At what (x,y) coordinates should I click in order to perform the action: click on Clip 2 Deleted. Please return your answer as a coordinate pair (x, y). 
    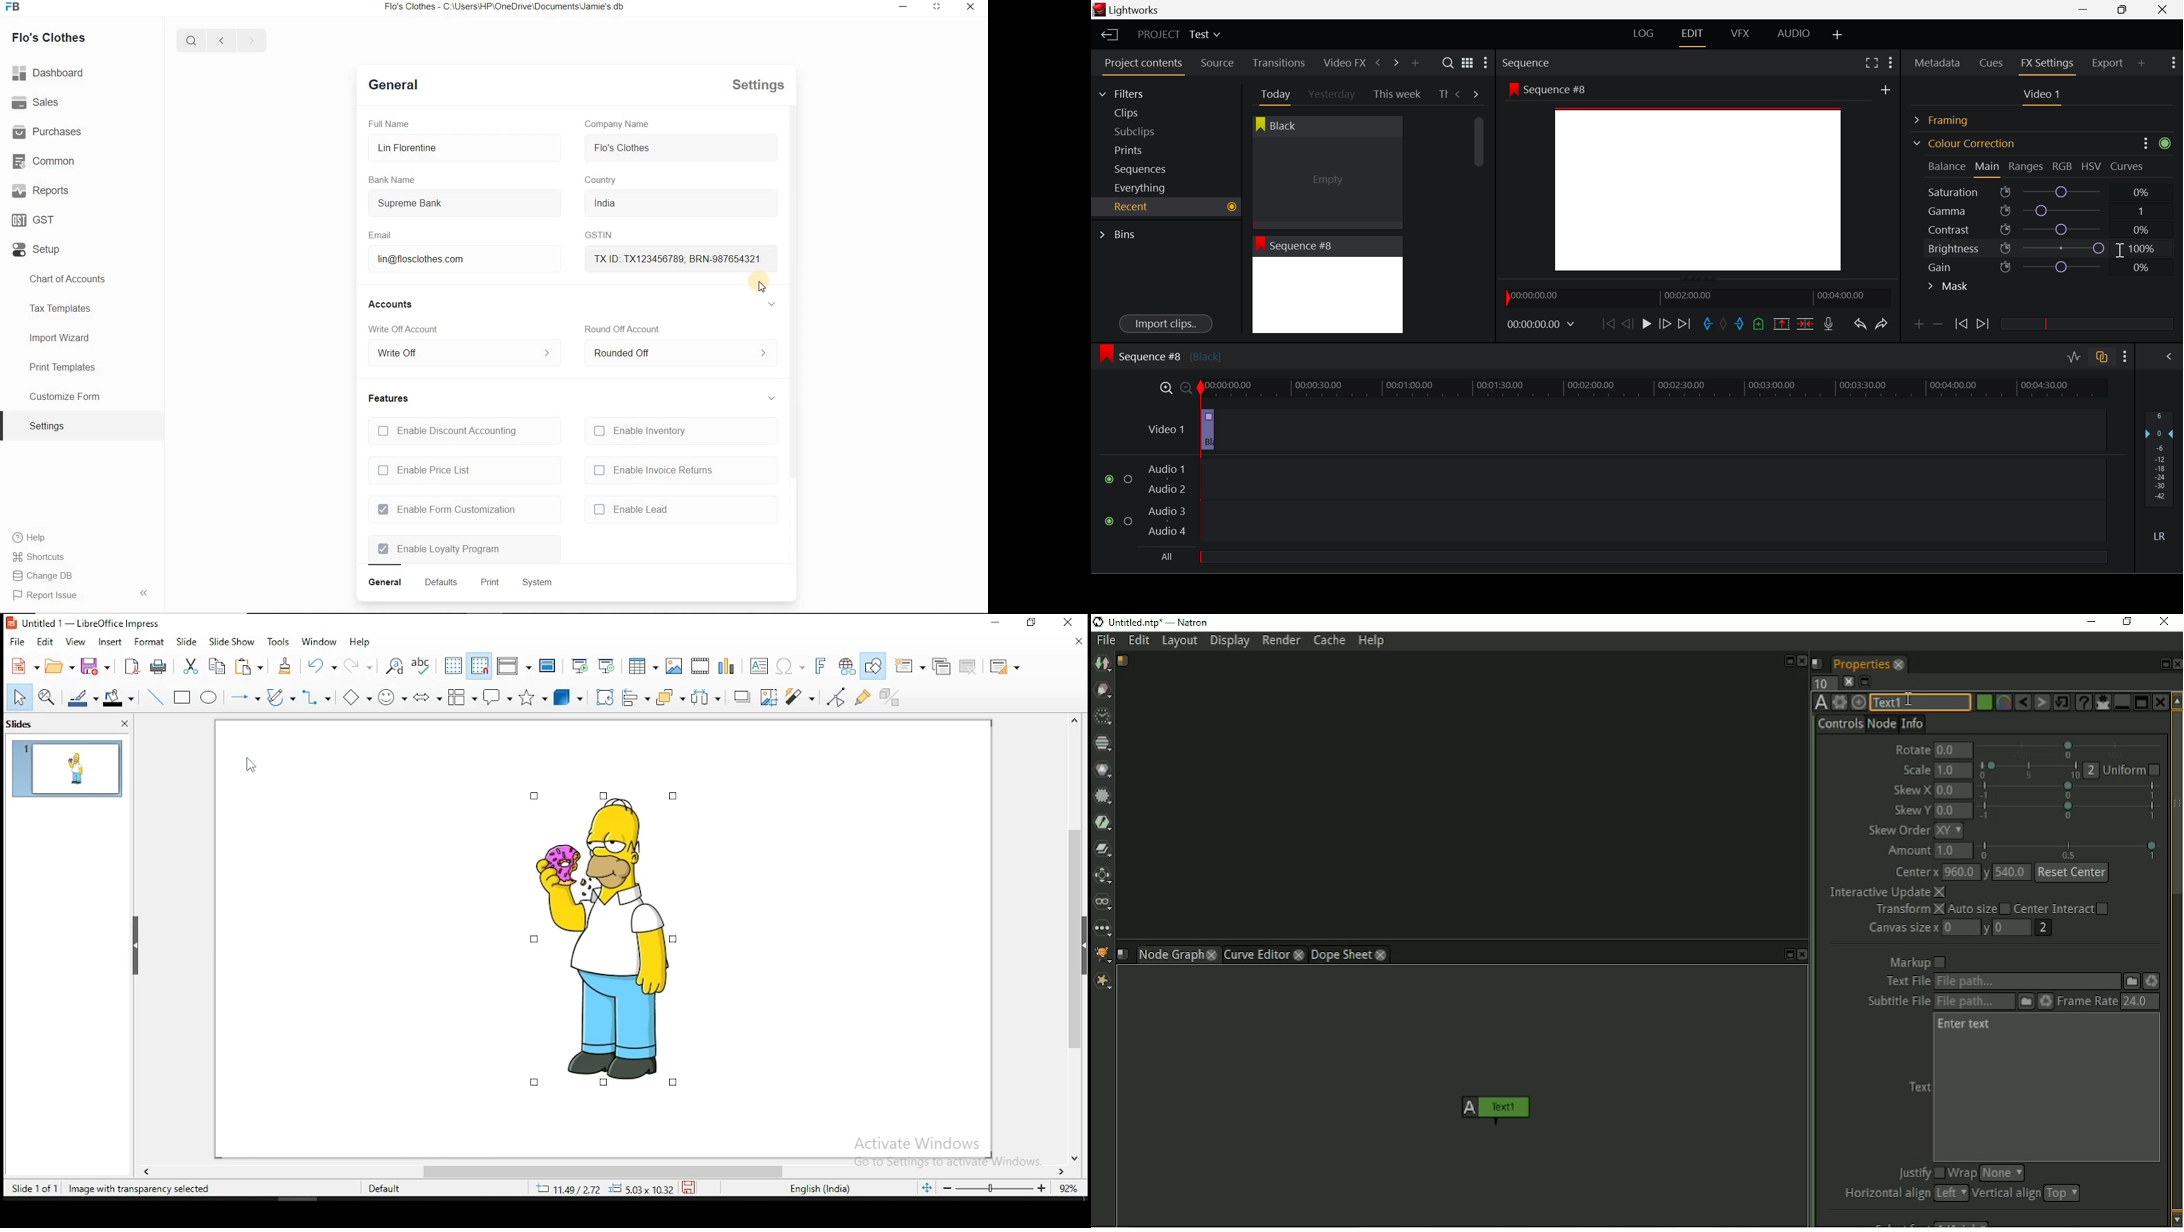
    Looking at the image, I should click on (1617, 431).